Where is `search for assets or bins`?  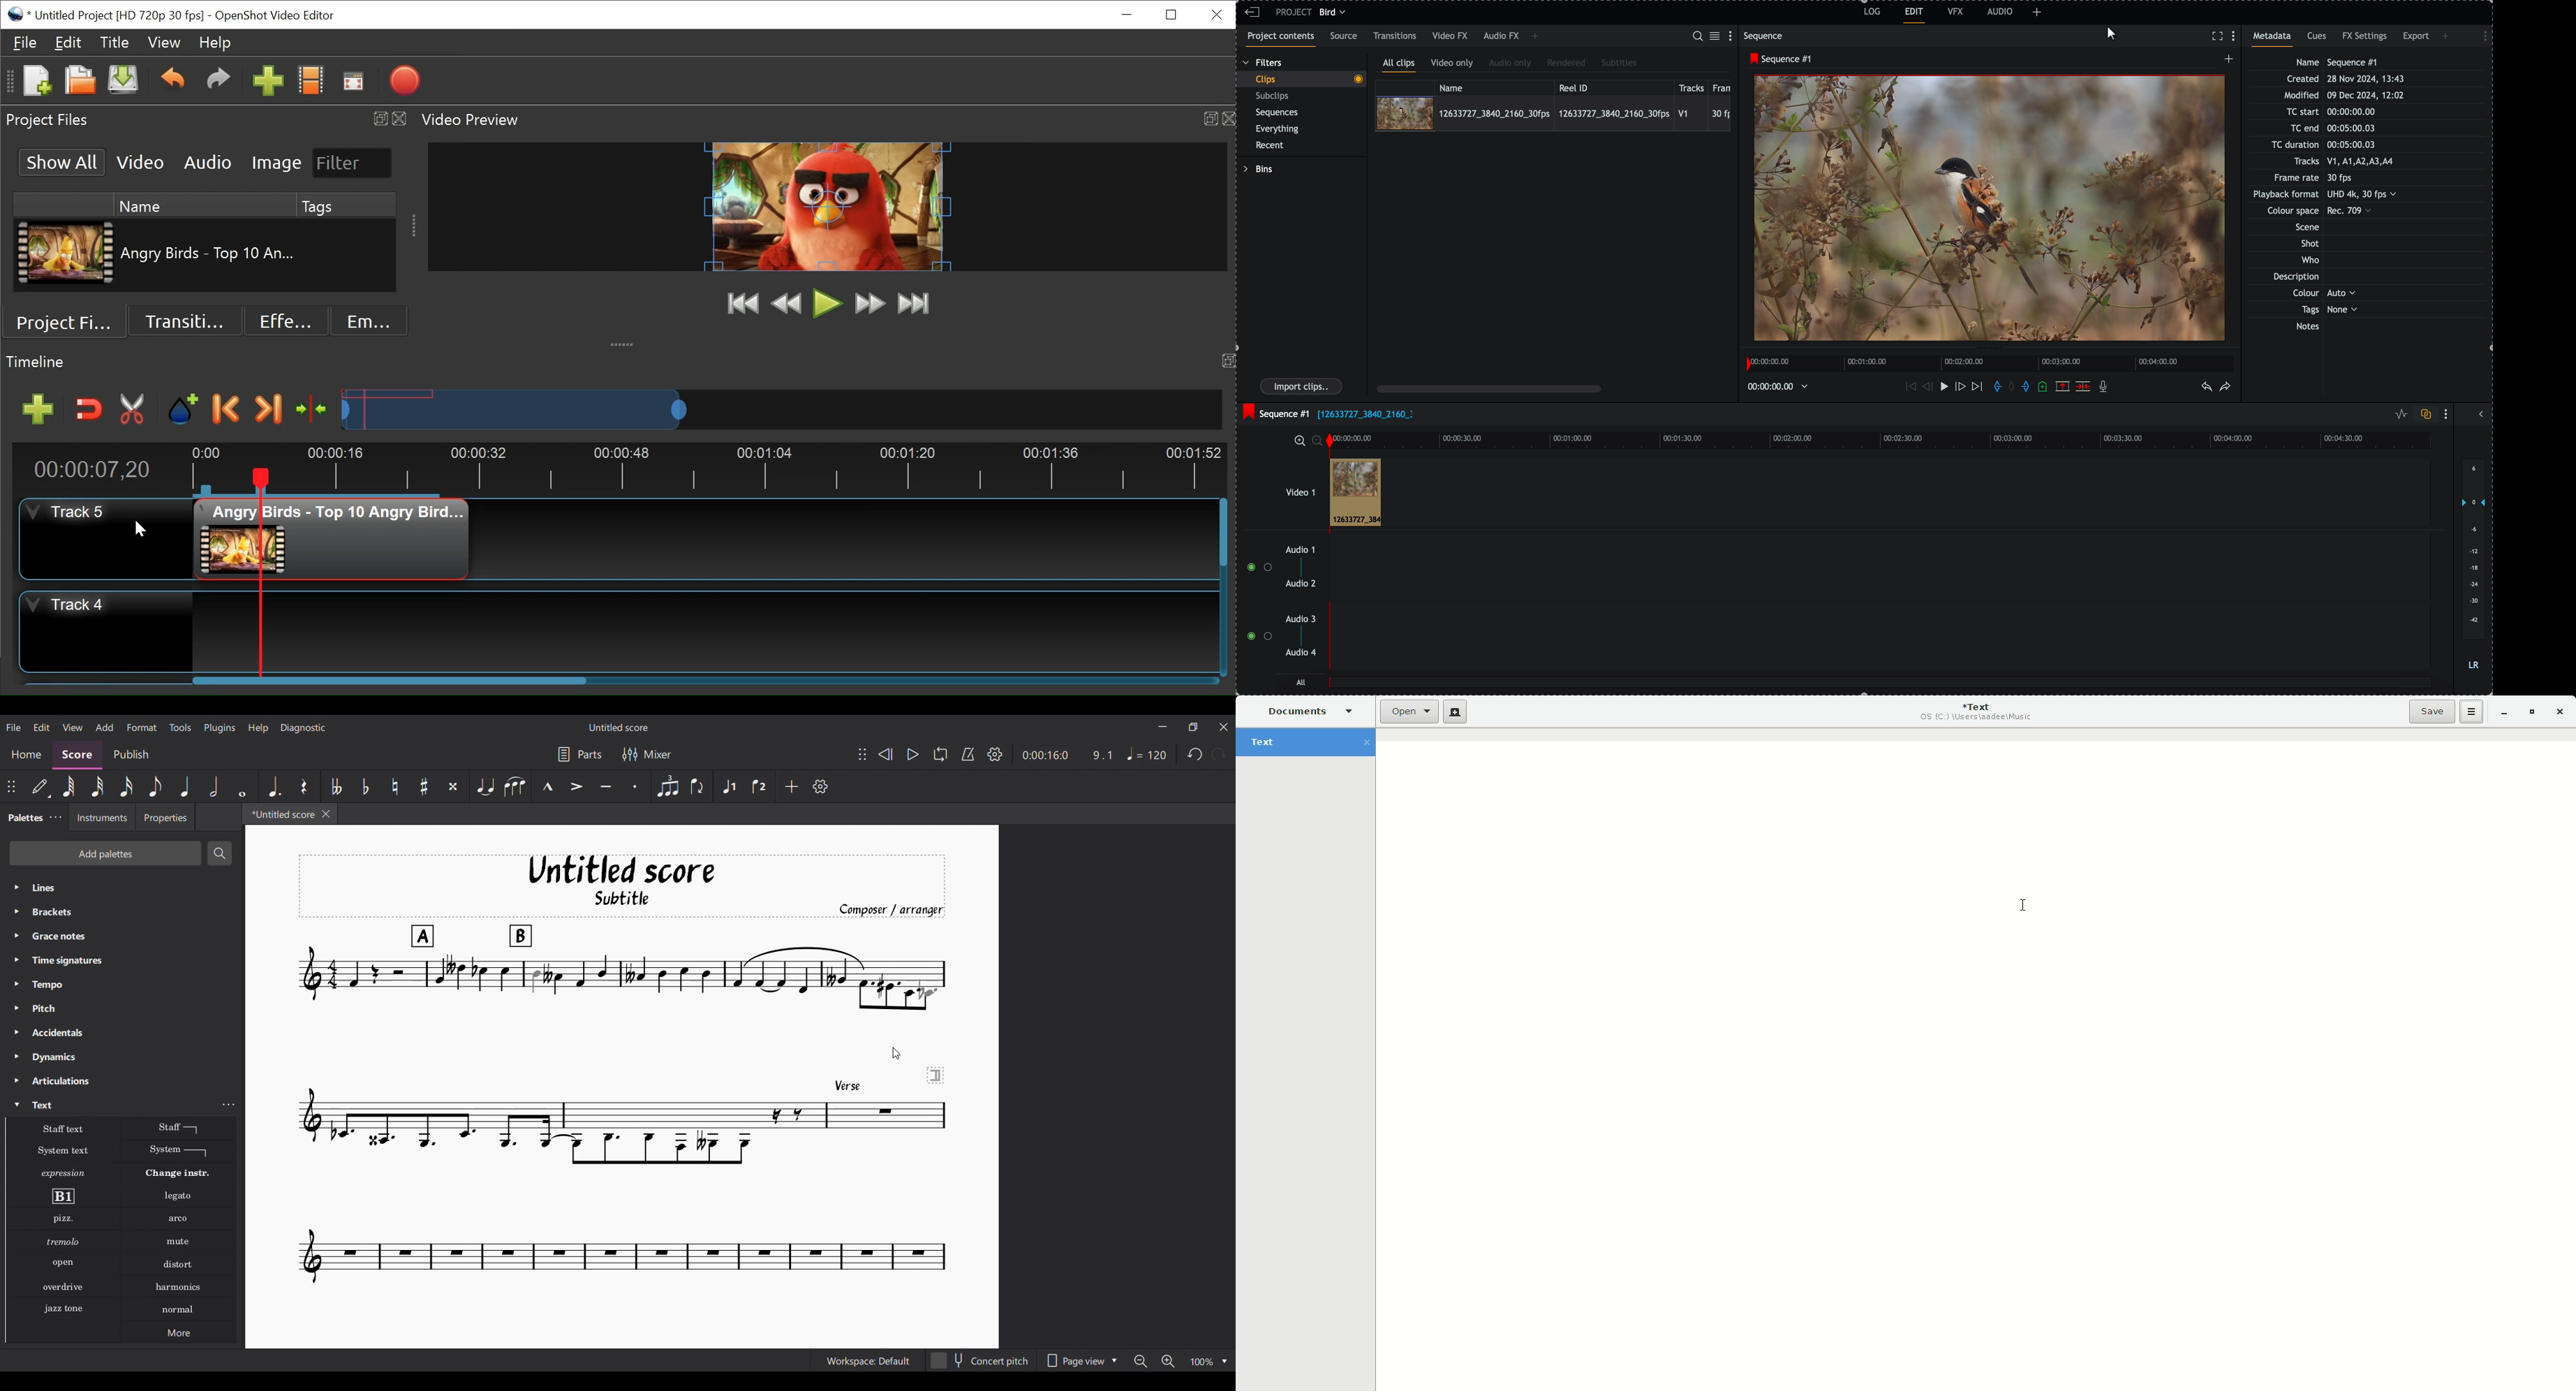 search for assets or bins is located at coordinates (1697, 37).